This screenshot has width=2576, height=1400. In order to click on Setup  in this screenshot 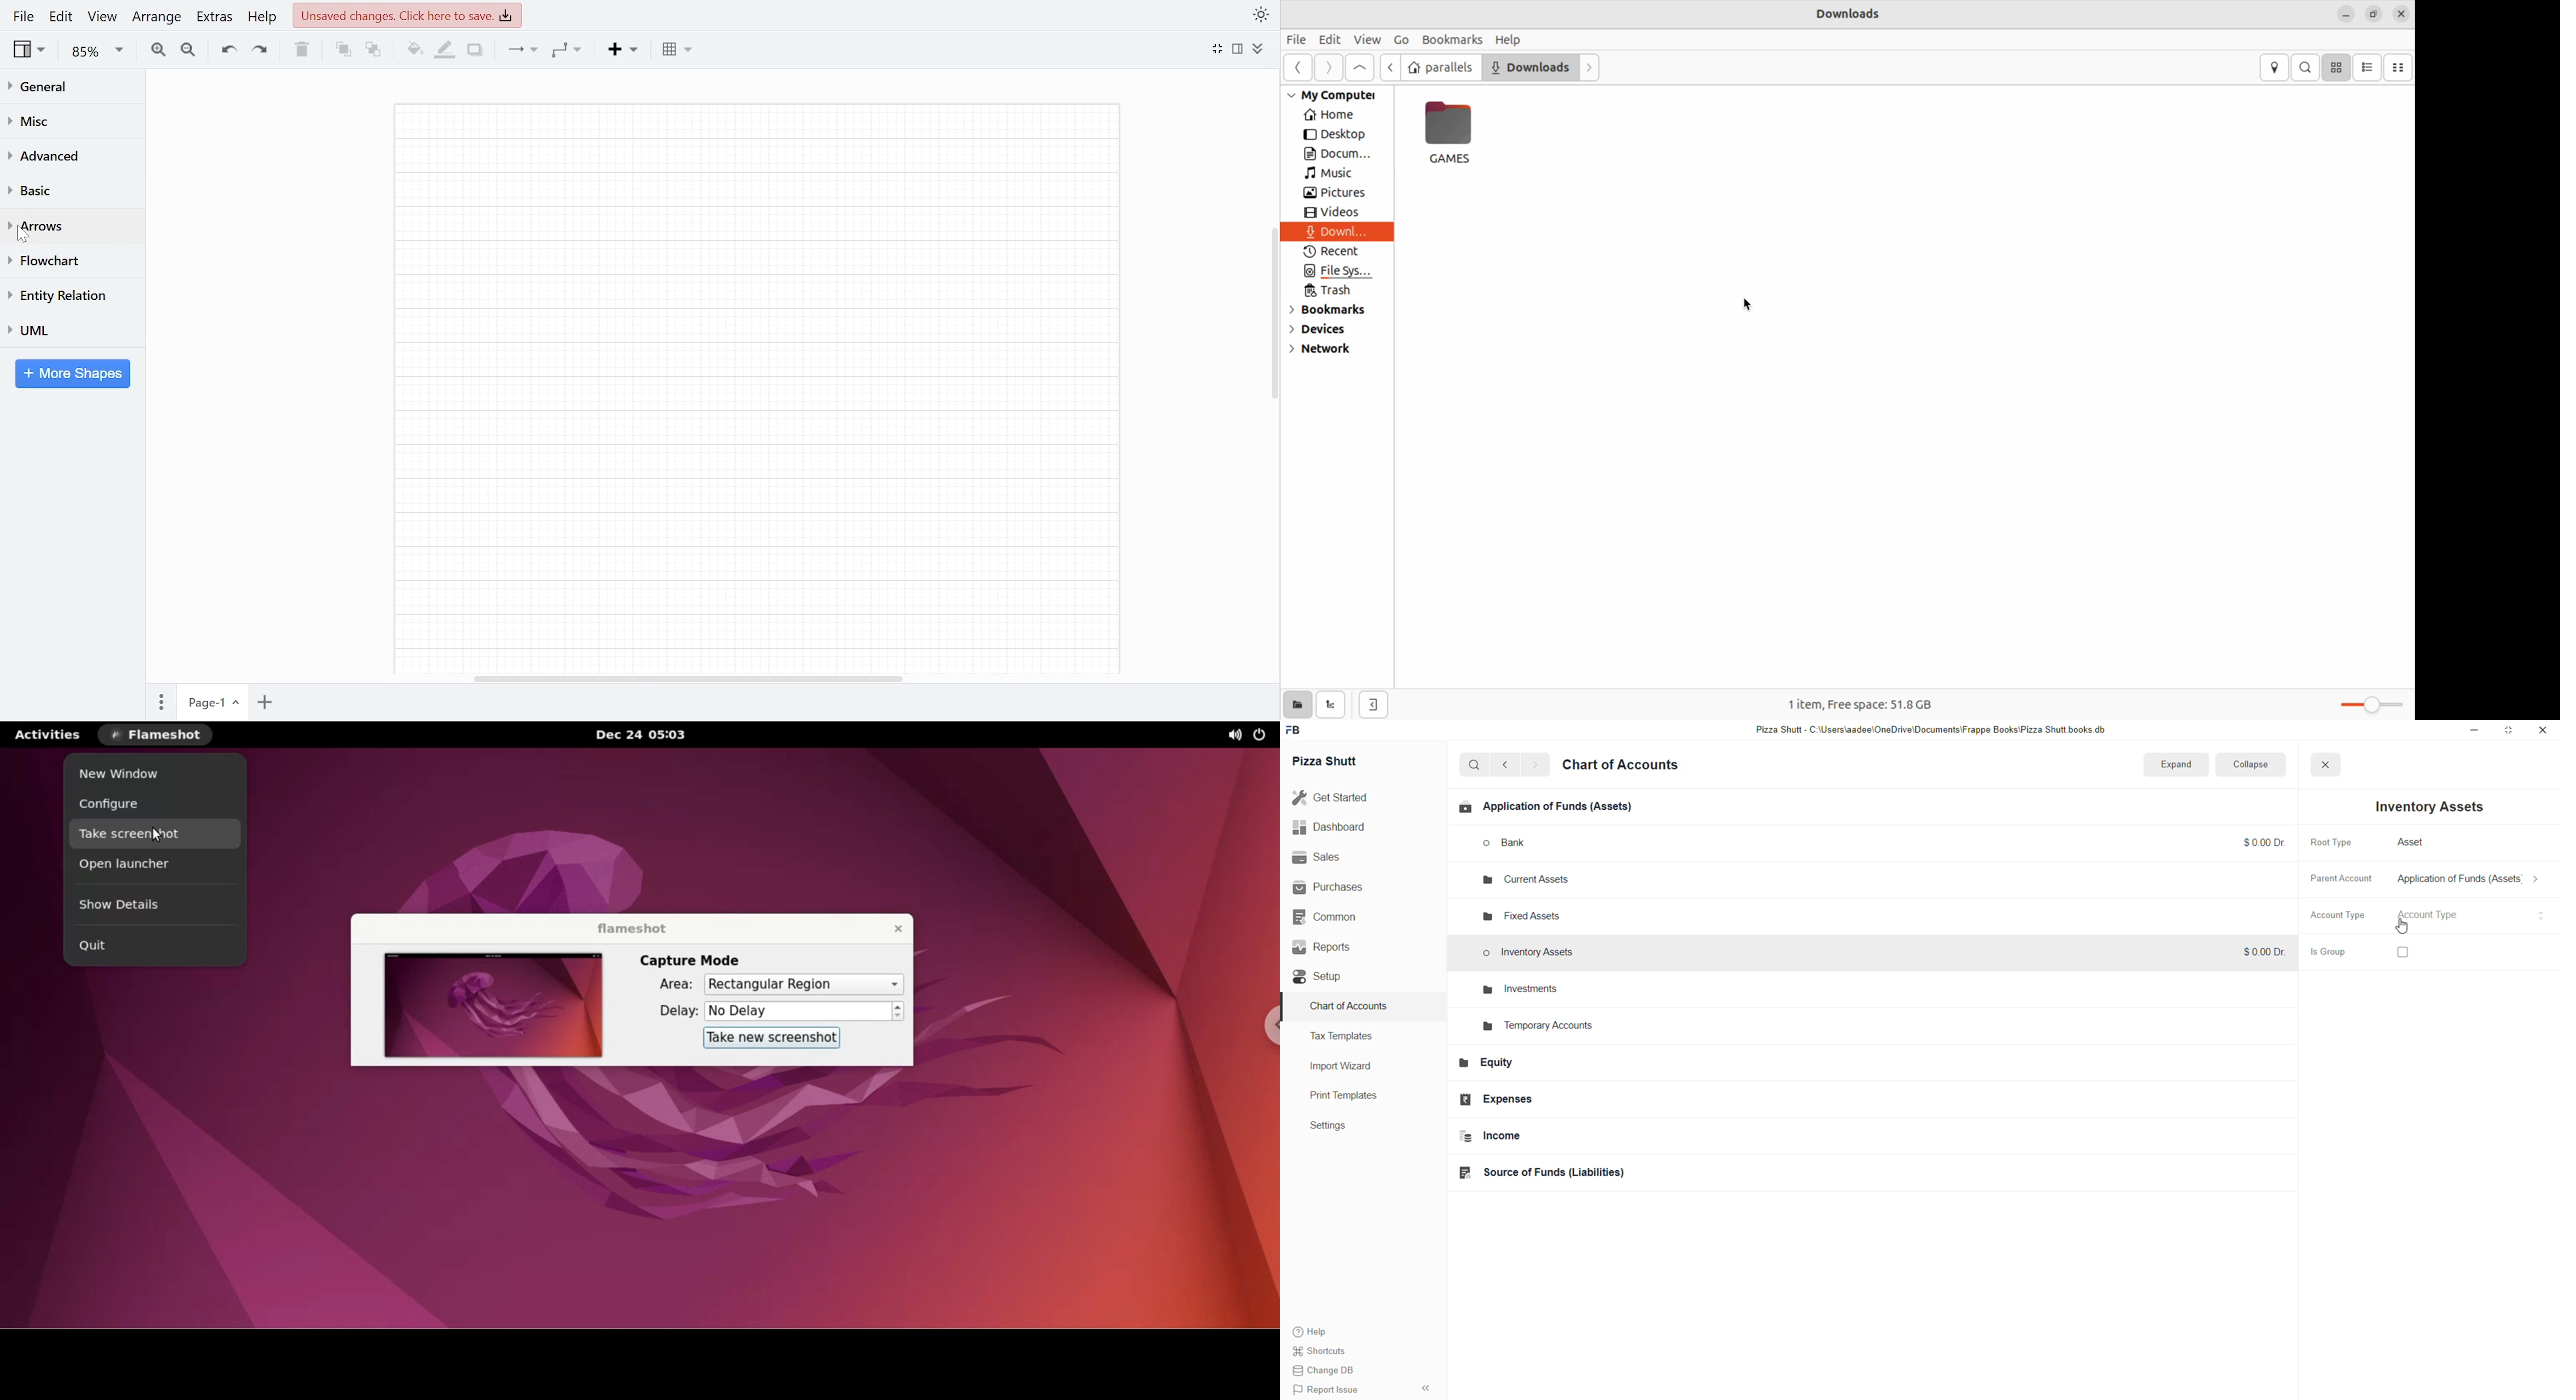, I will do `click(1333, 978)`.